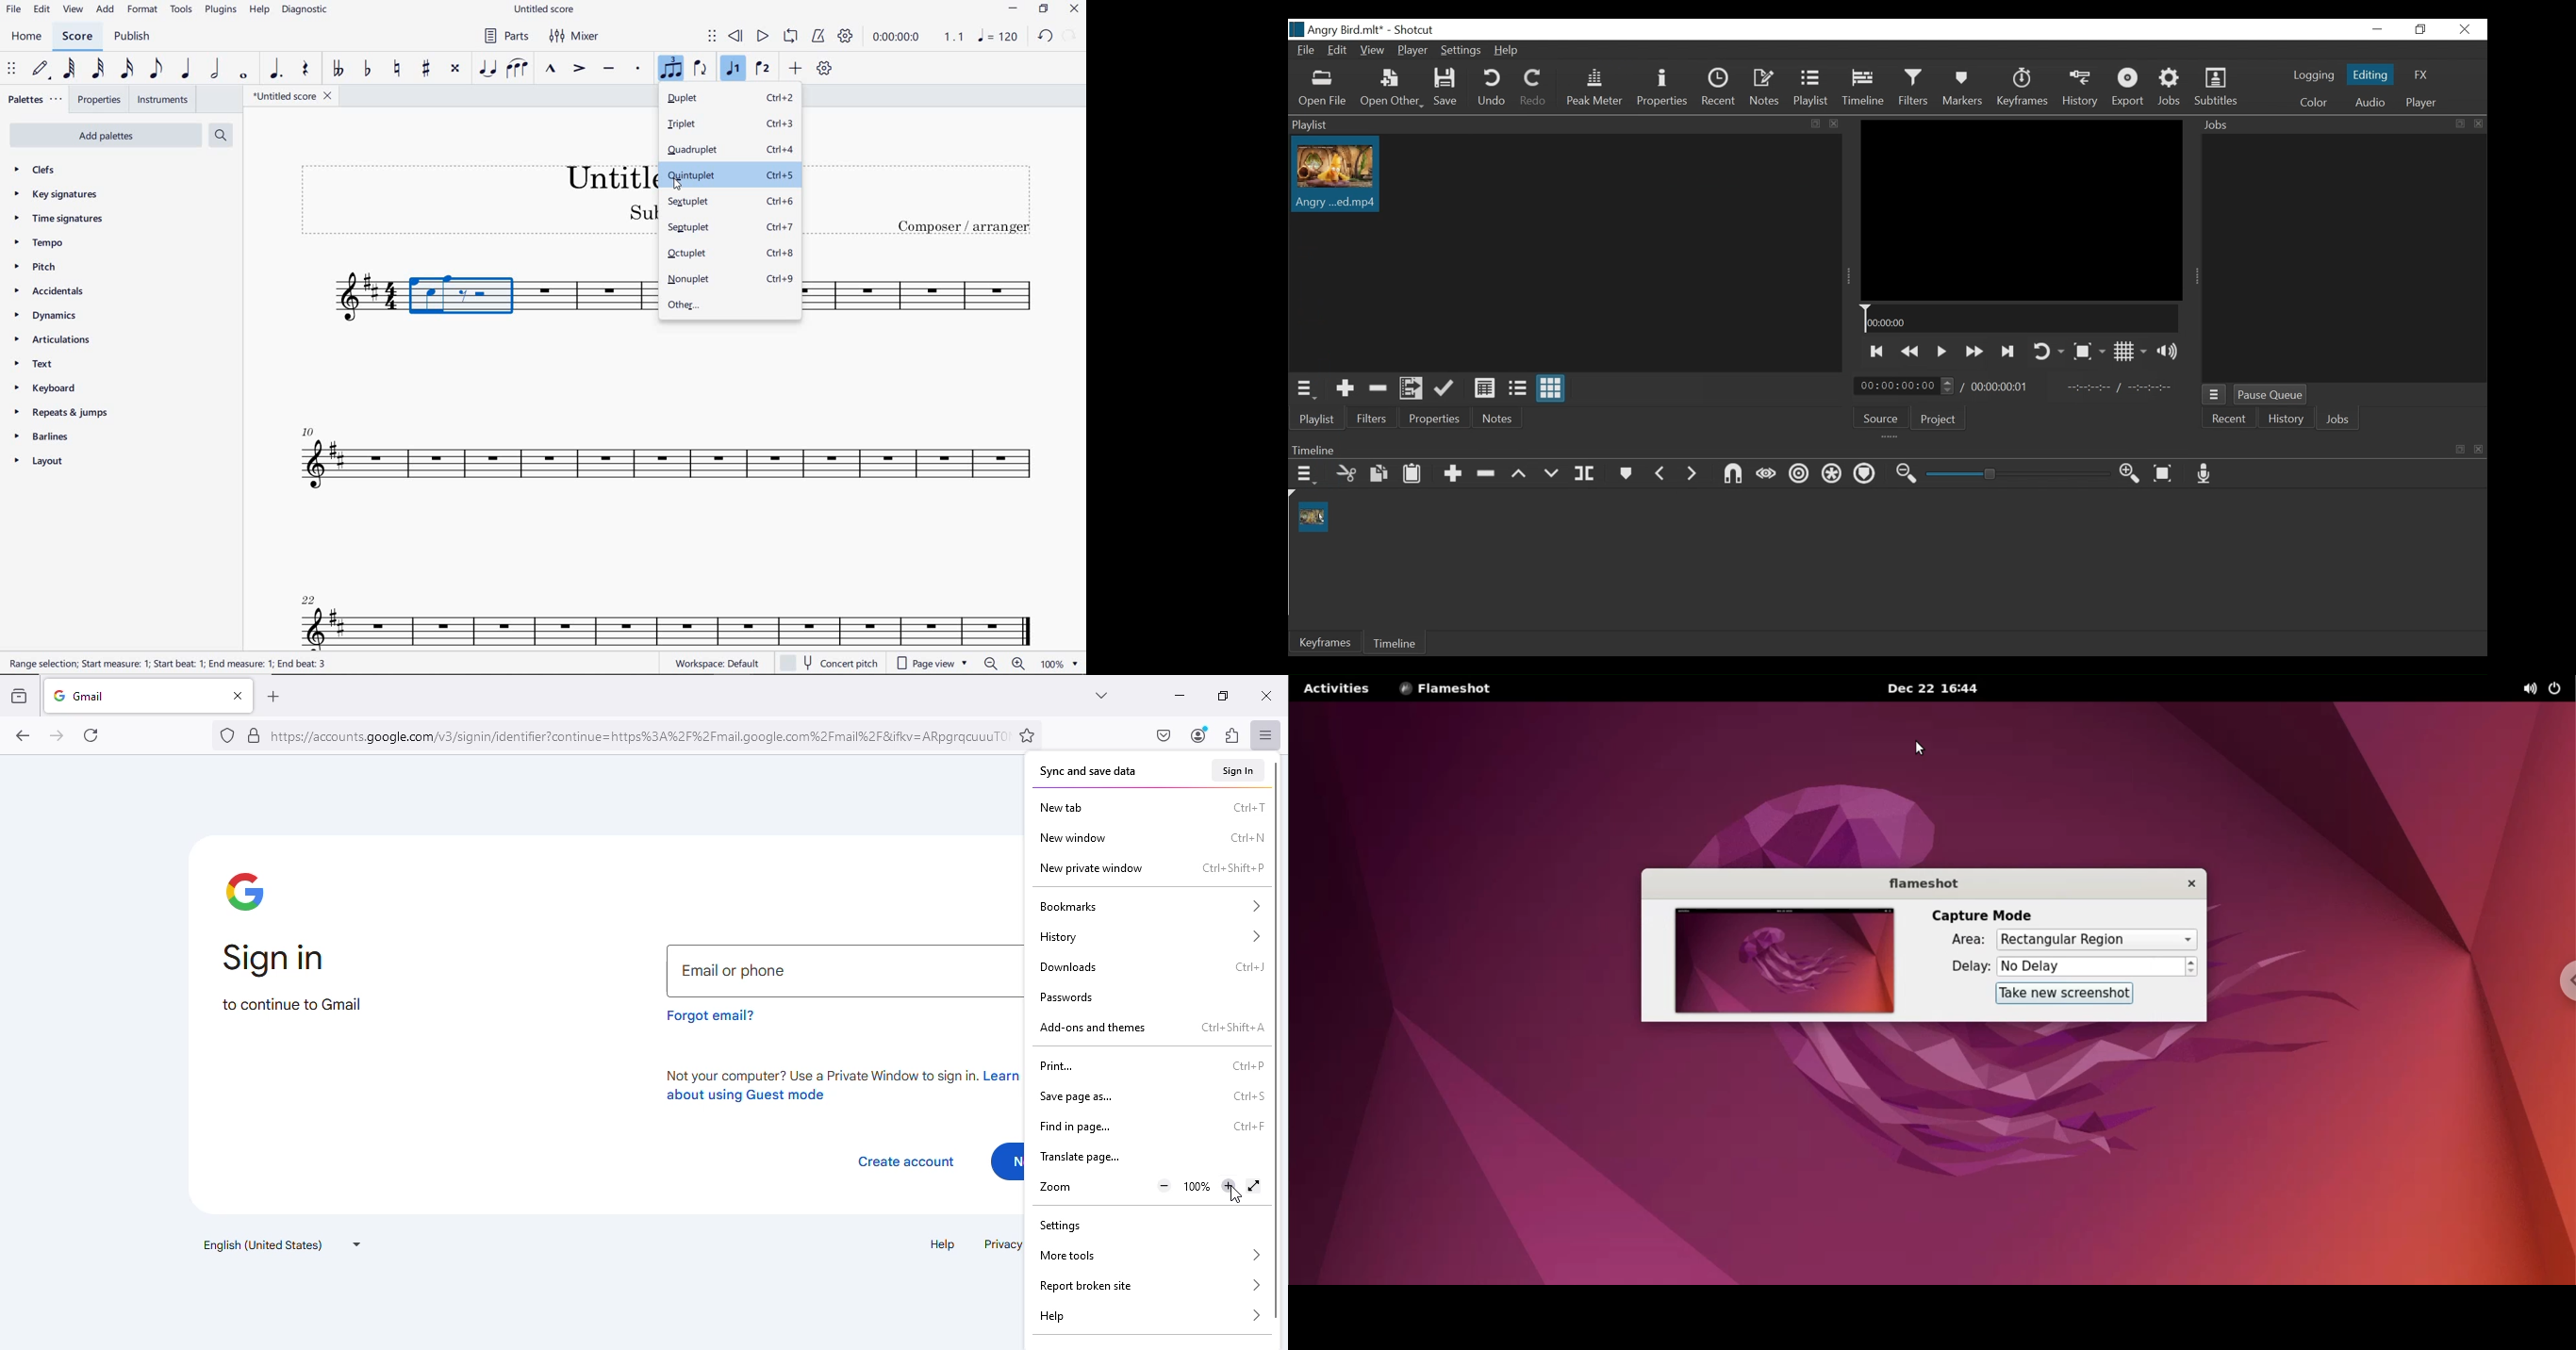 The width and height of the screenshot is (2576, 1372). What do you see at coordinates (1374, 50) in the screenshot?
I see `View` at bounding box center [1374, 50].